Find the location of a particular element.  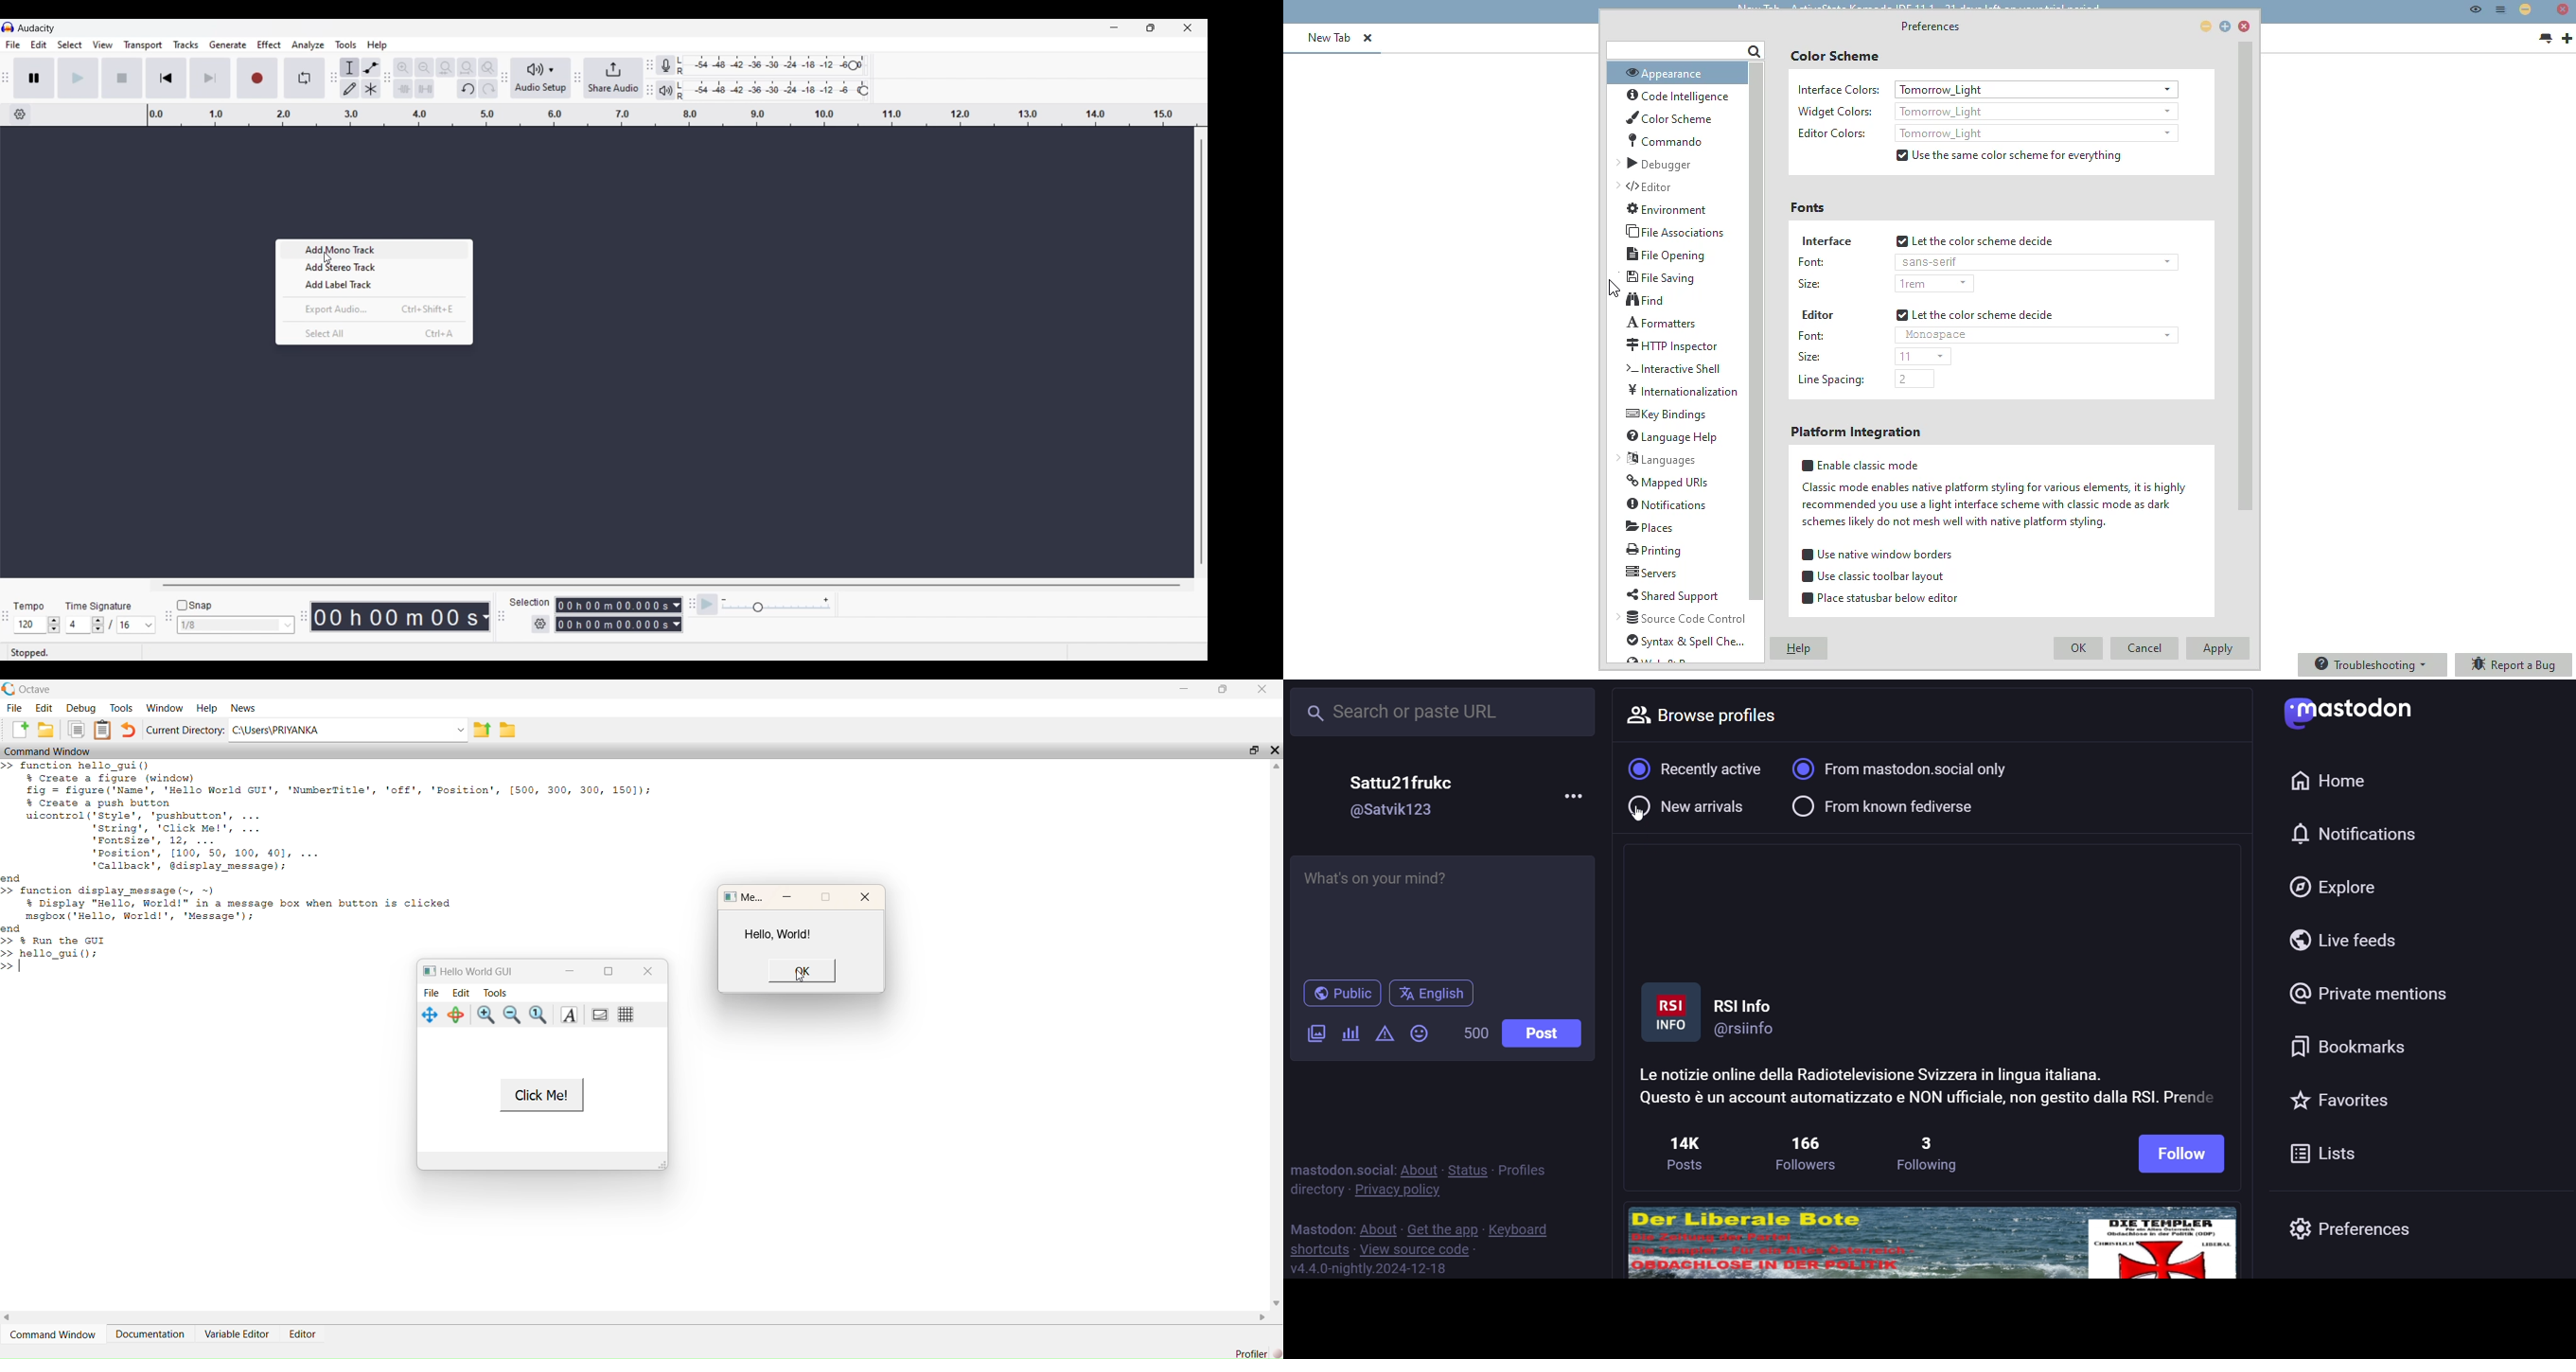

image is located at coordinates (1930, 1241).